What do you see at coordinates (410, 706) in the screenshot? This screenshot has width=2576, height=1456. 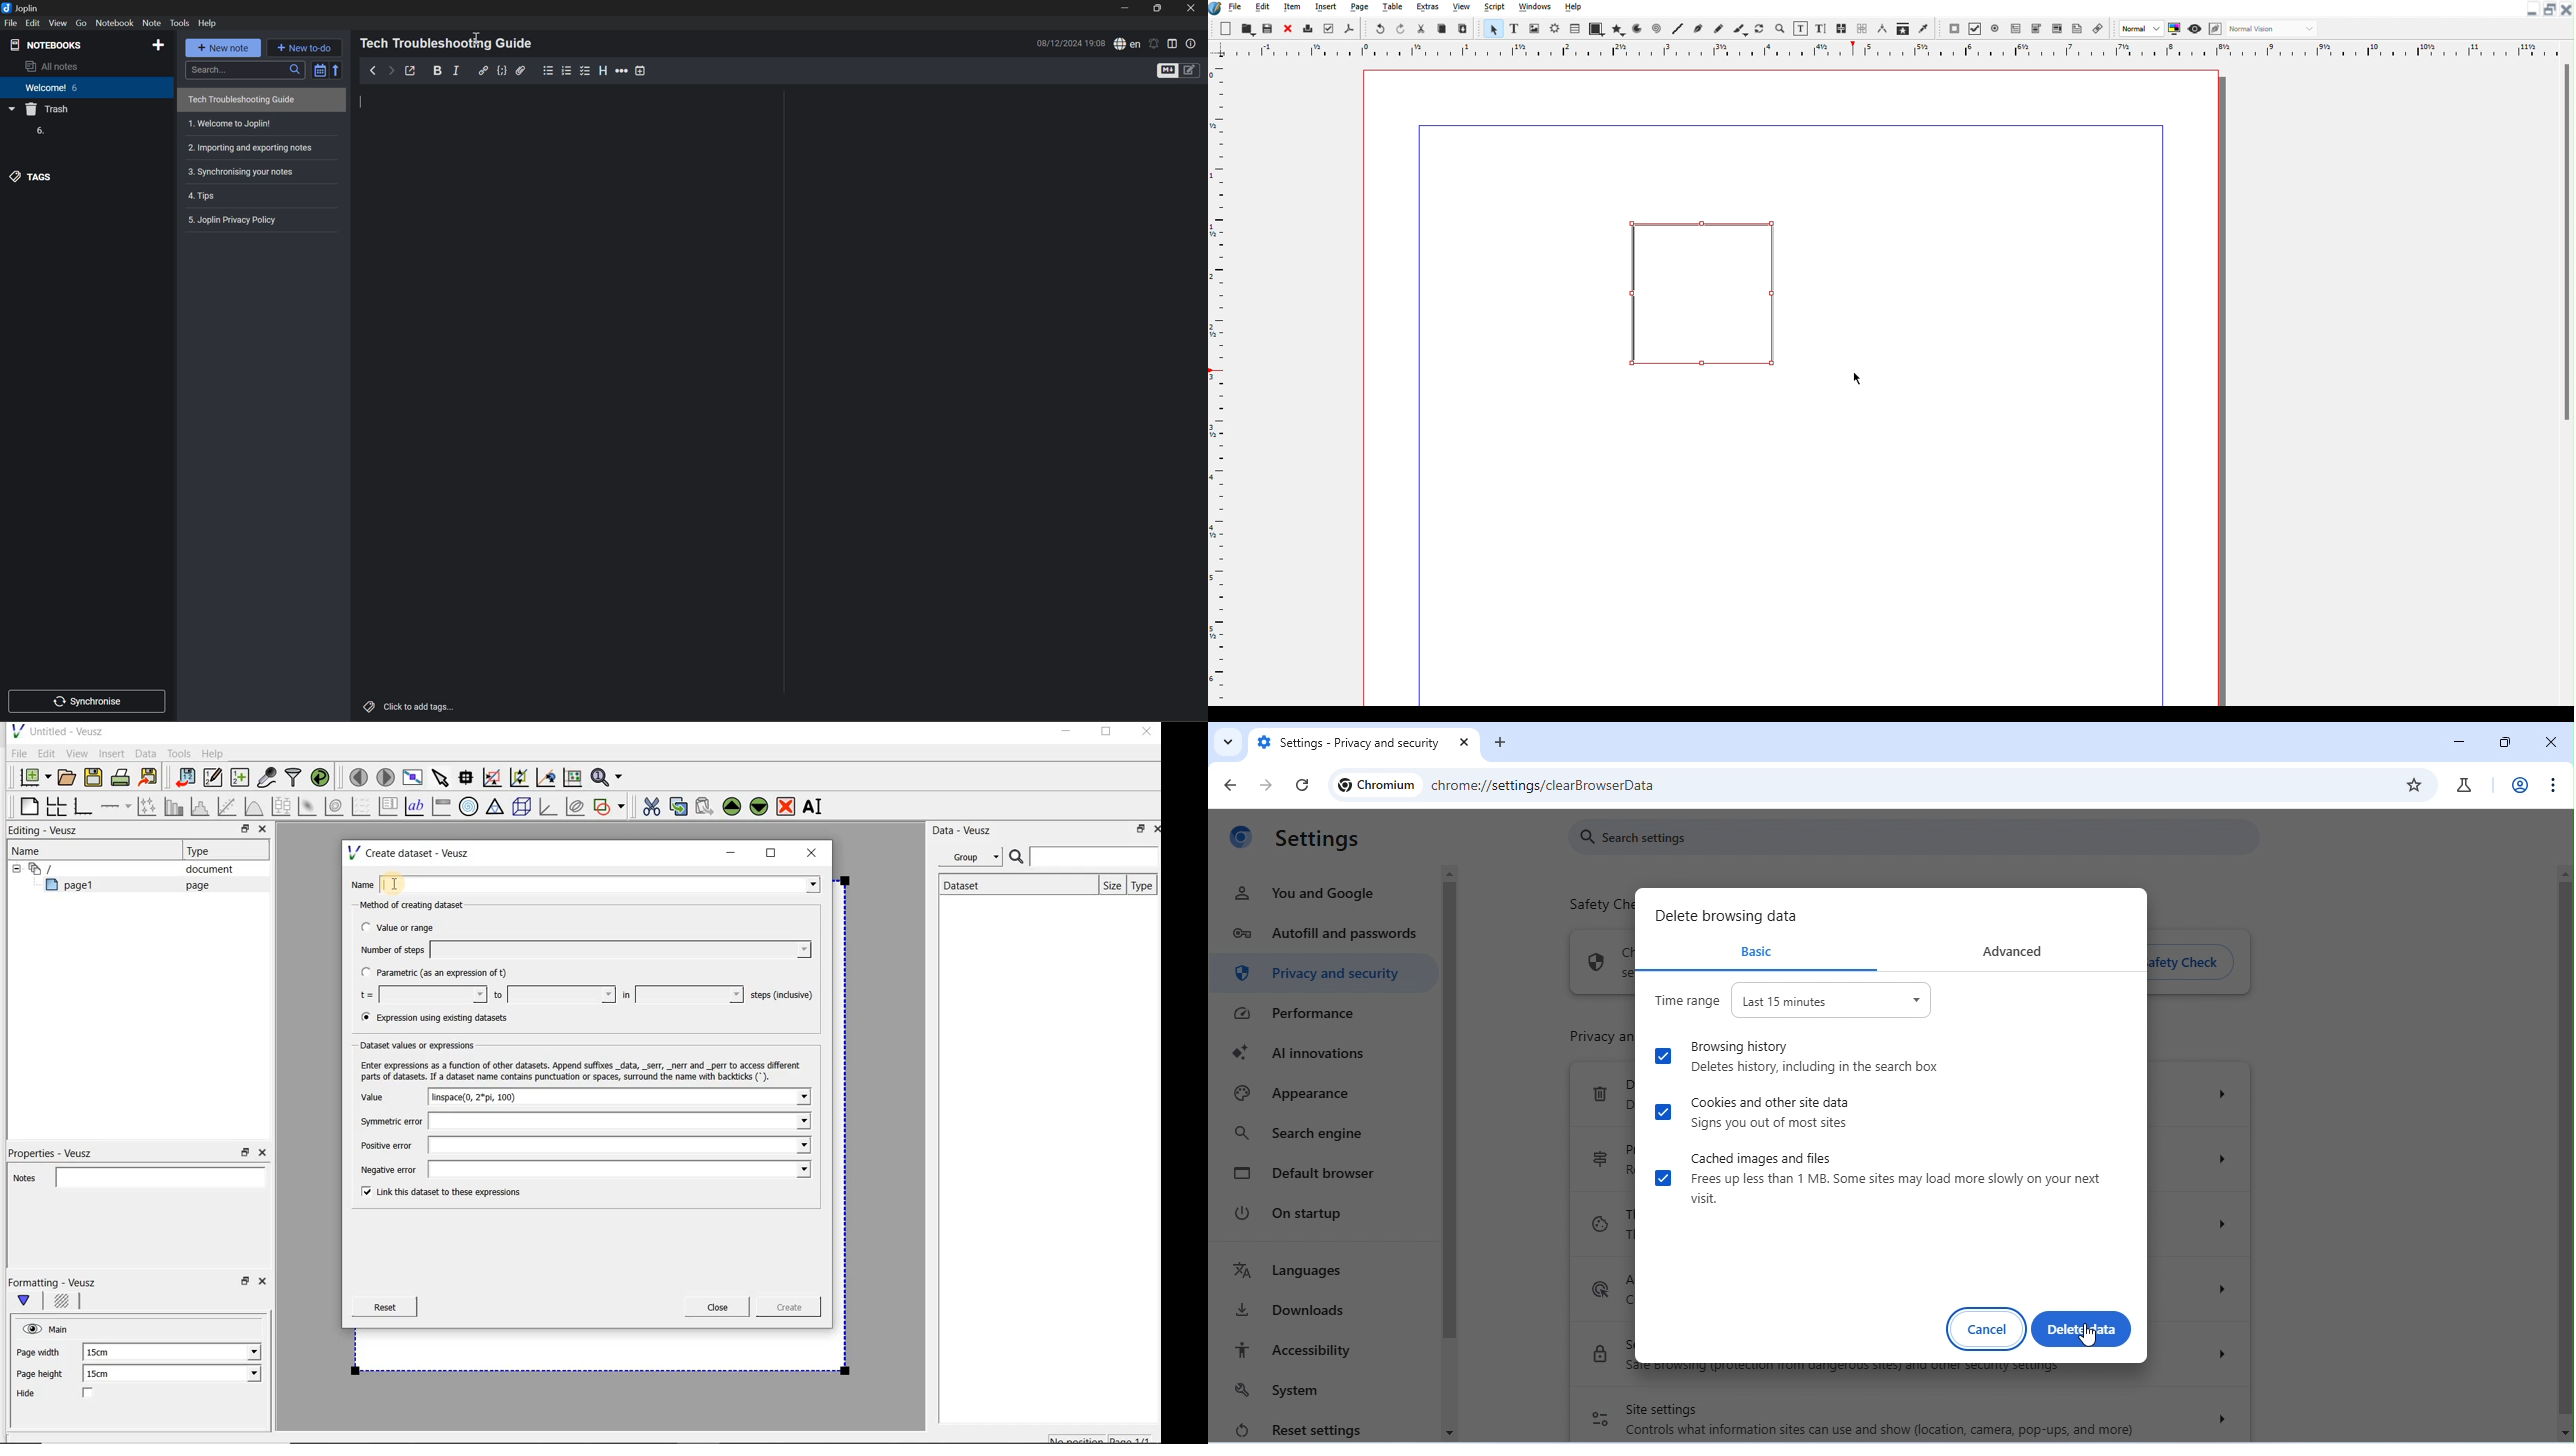 I see `Click to add tags` at bounding box center [410, 706].